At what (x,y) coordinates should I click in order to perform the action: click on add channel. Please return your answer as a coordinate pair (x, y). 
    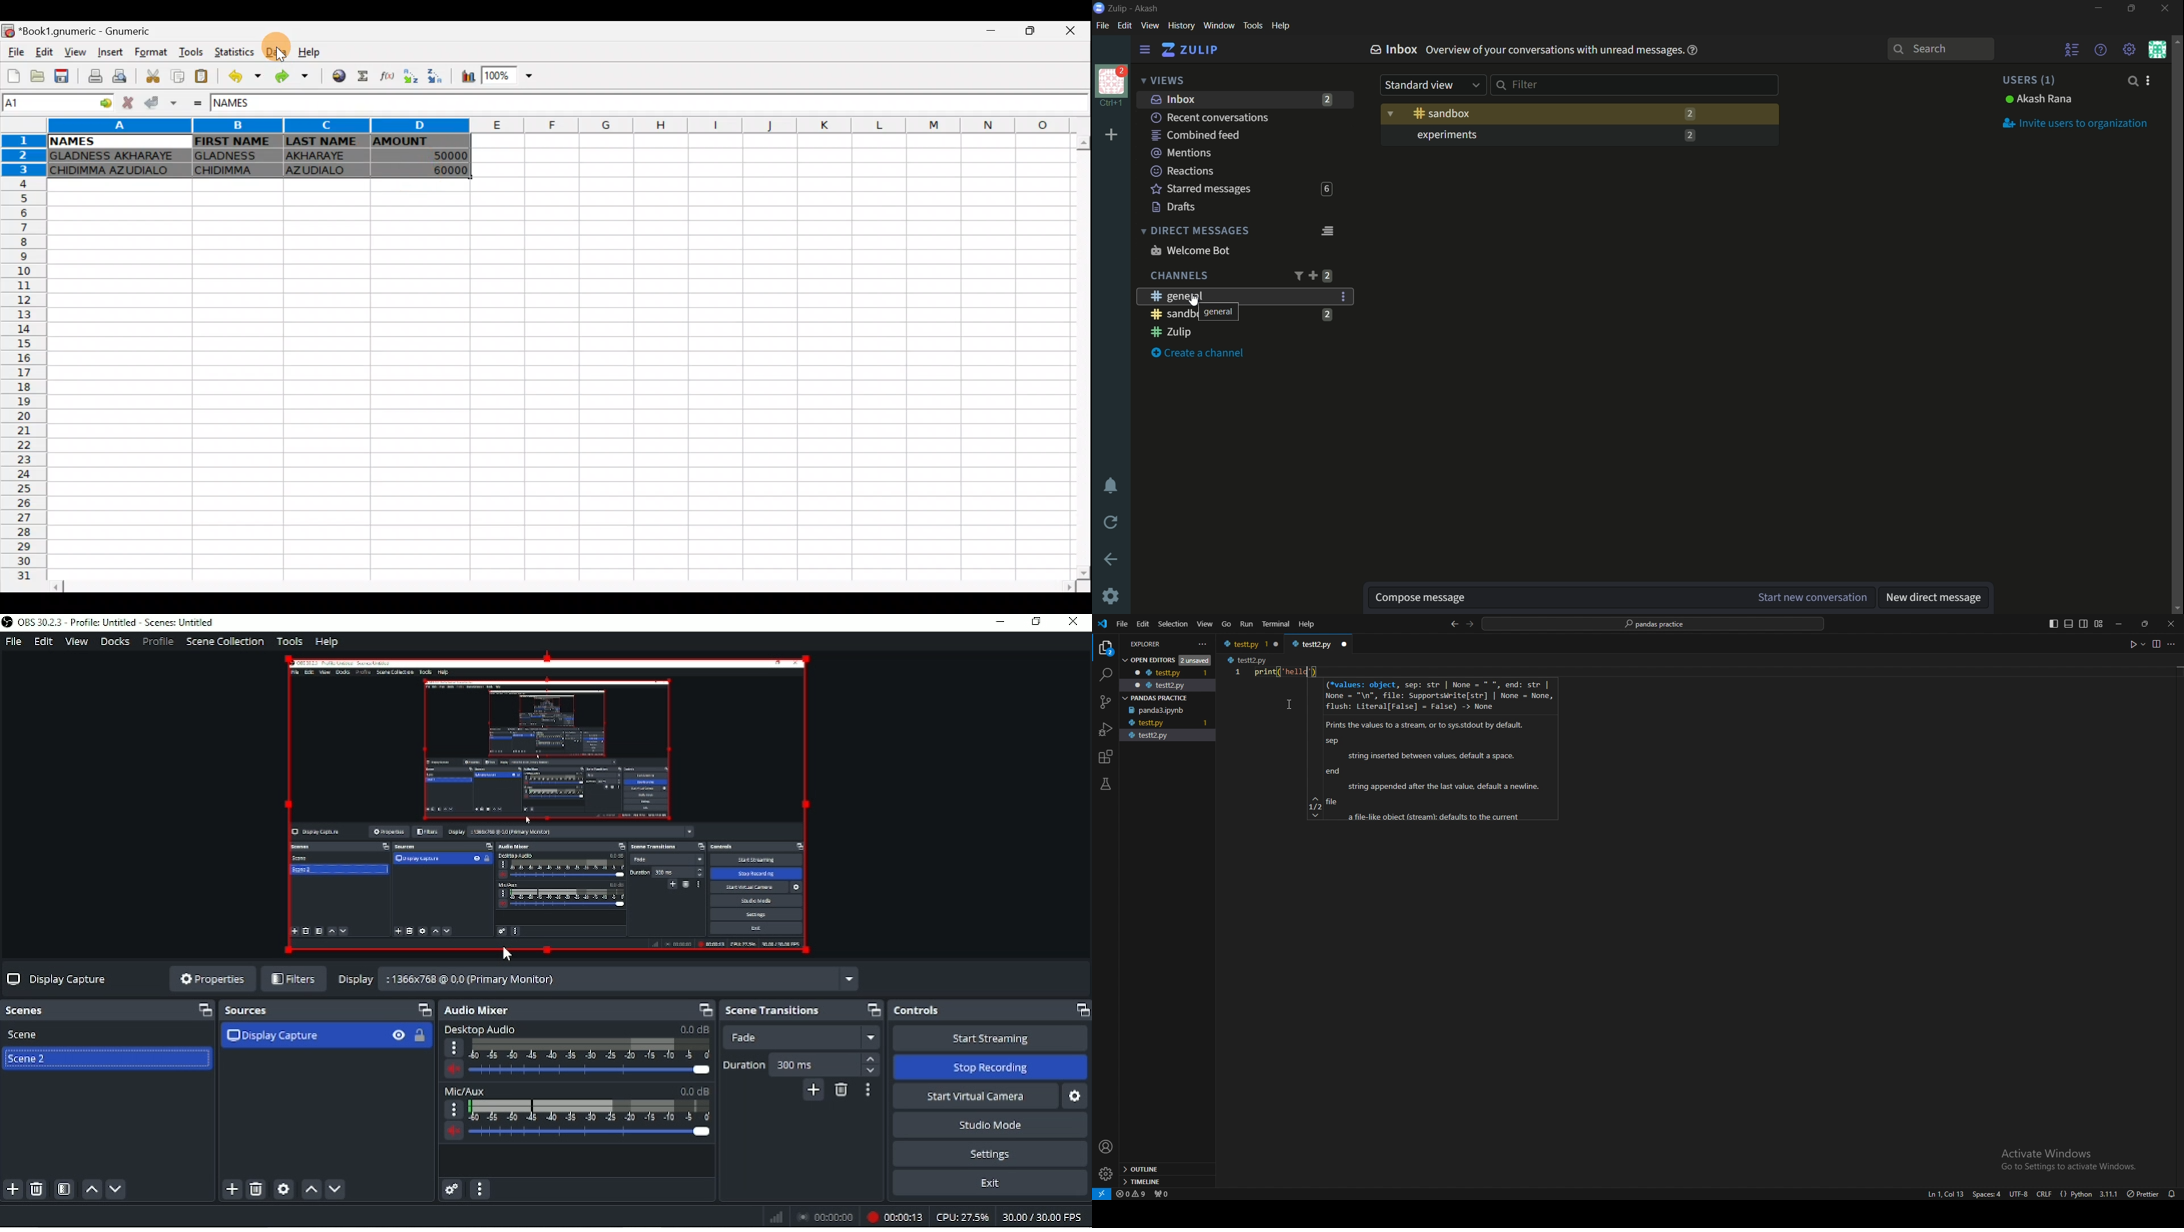
    Looking at the image, I should click on (1313, 275).